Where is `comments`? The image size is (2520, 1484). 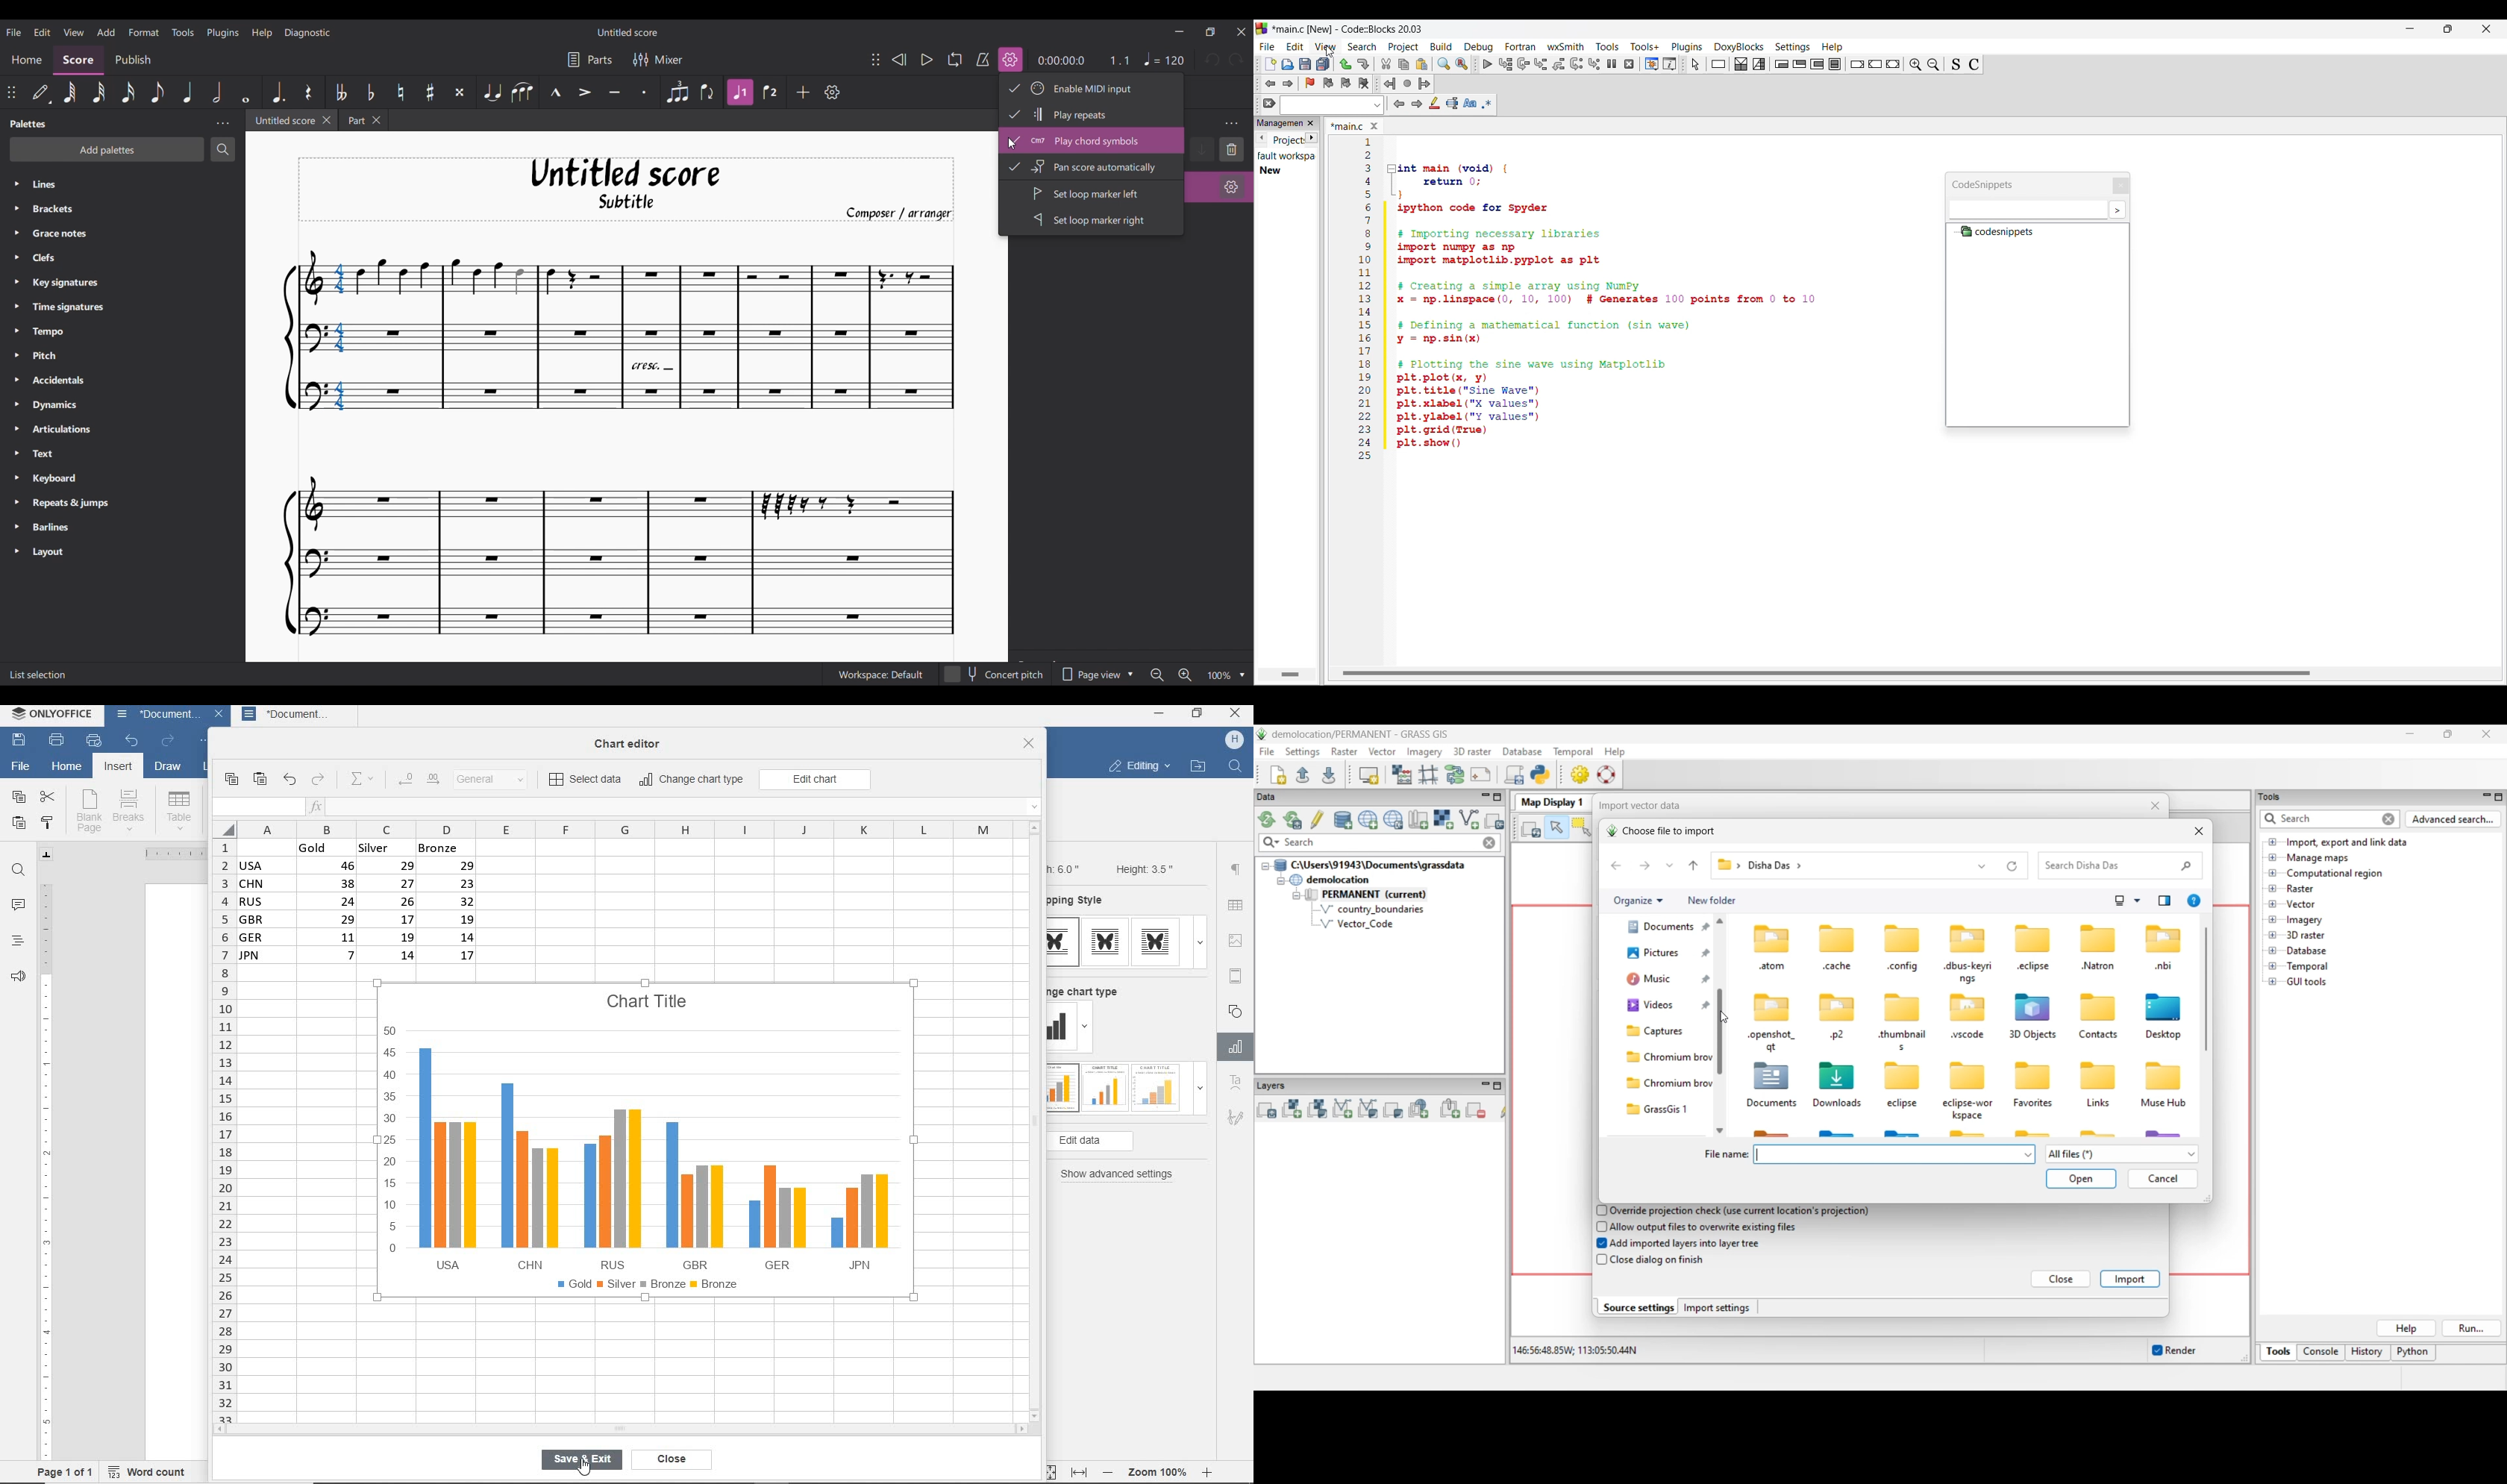 comments is located at coordinates (19, 907).